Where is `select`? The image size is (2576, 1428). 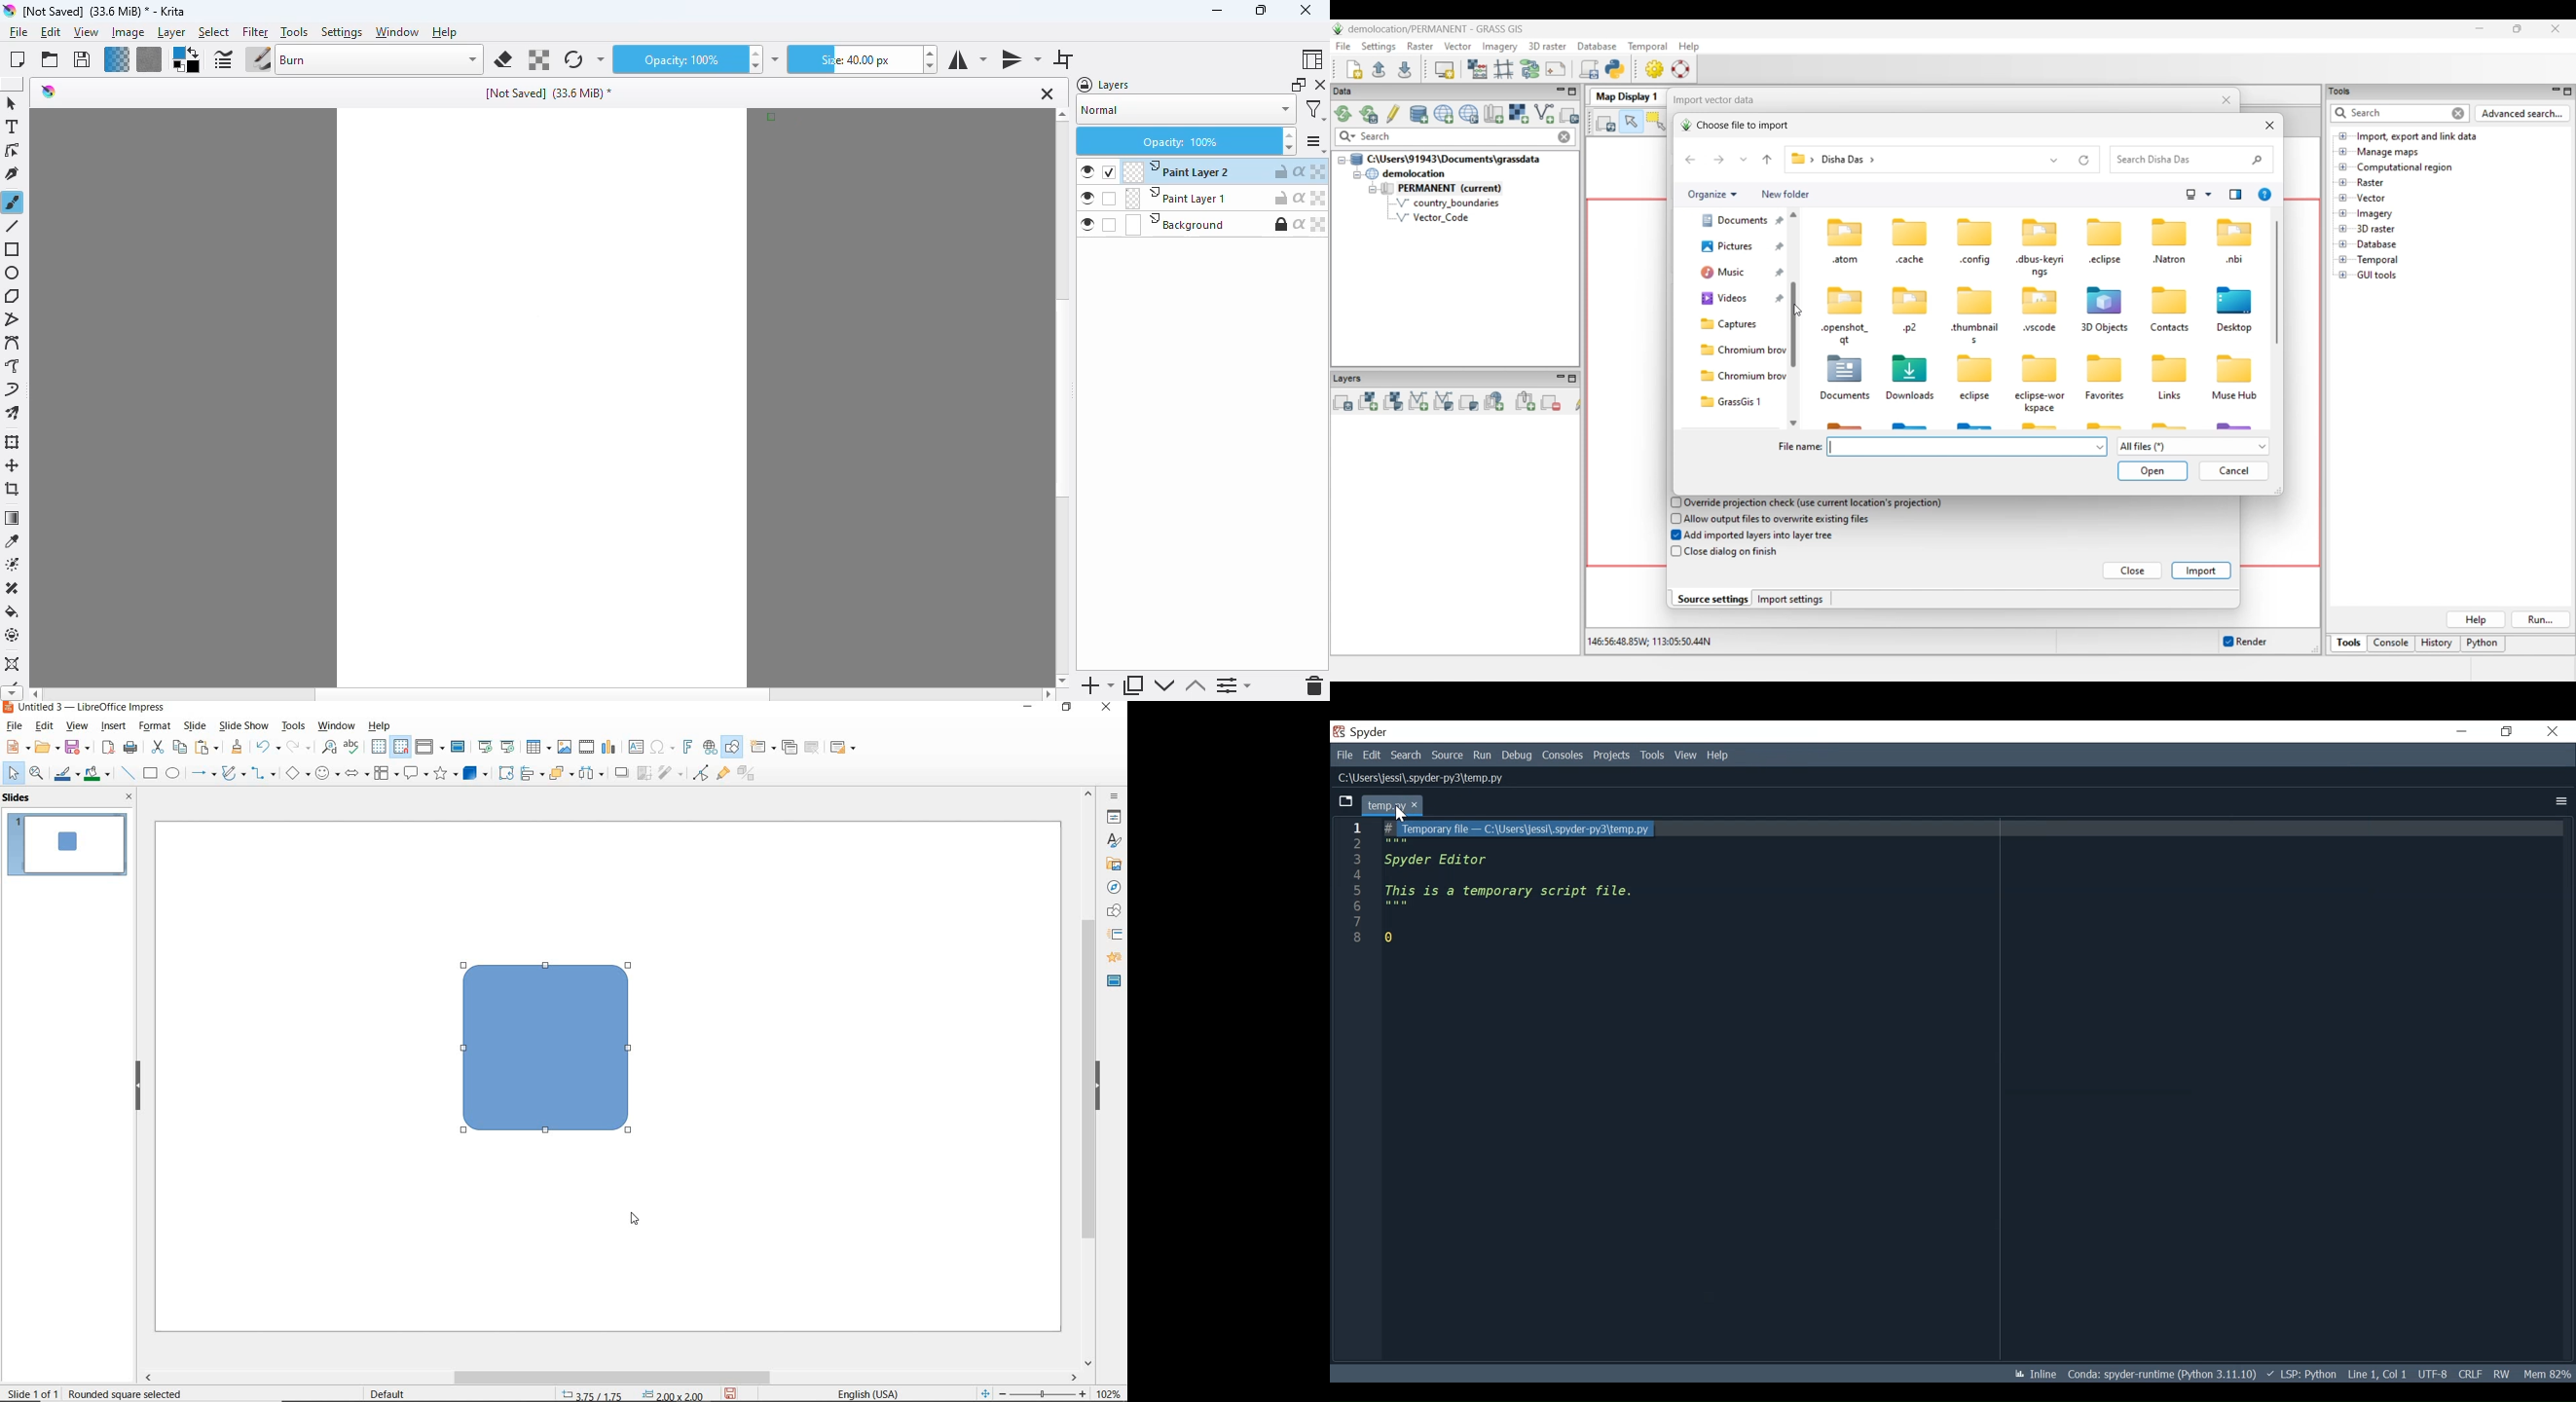 select is located at coordinates (11, 774).